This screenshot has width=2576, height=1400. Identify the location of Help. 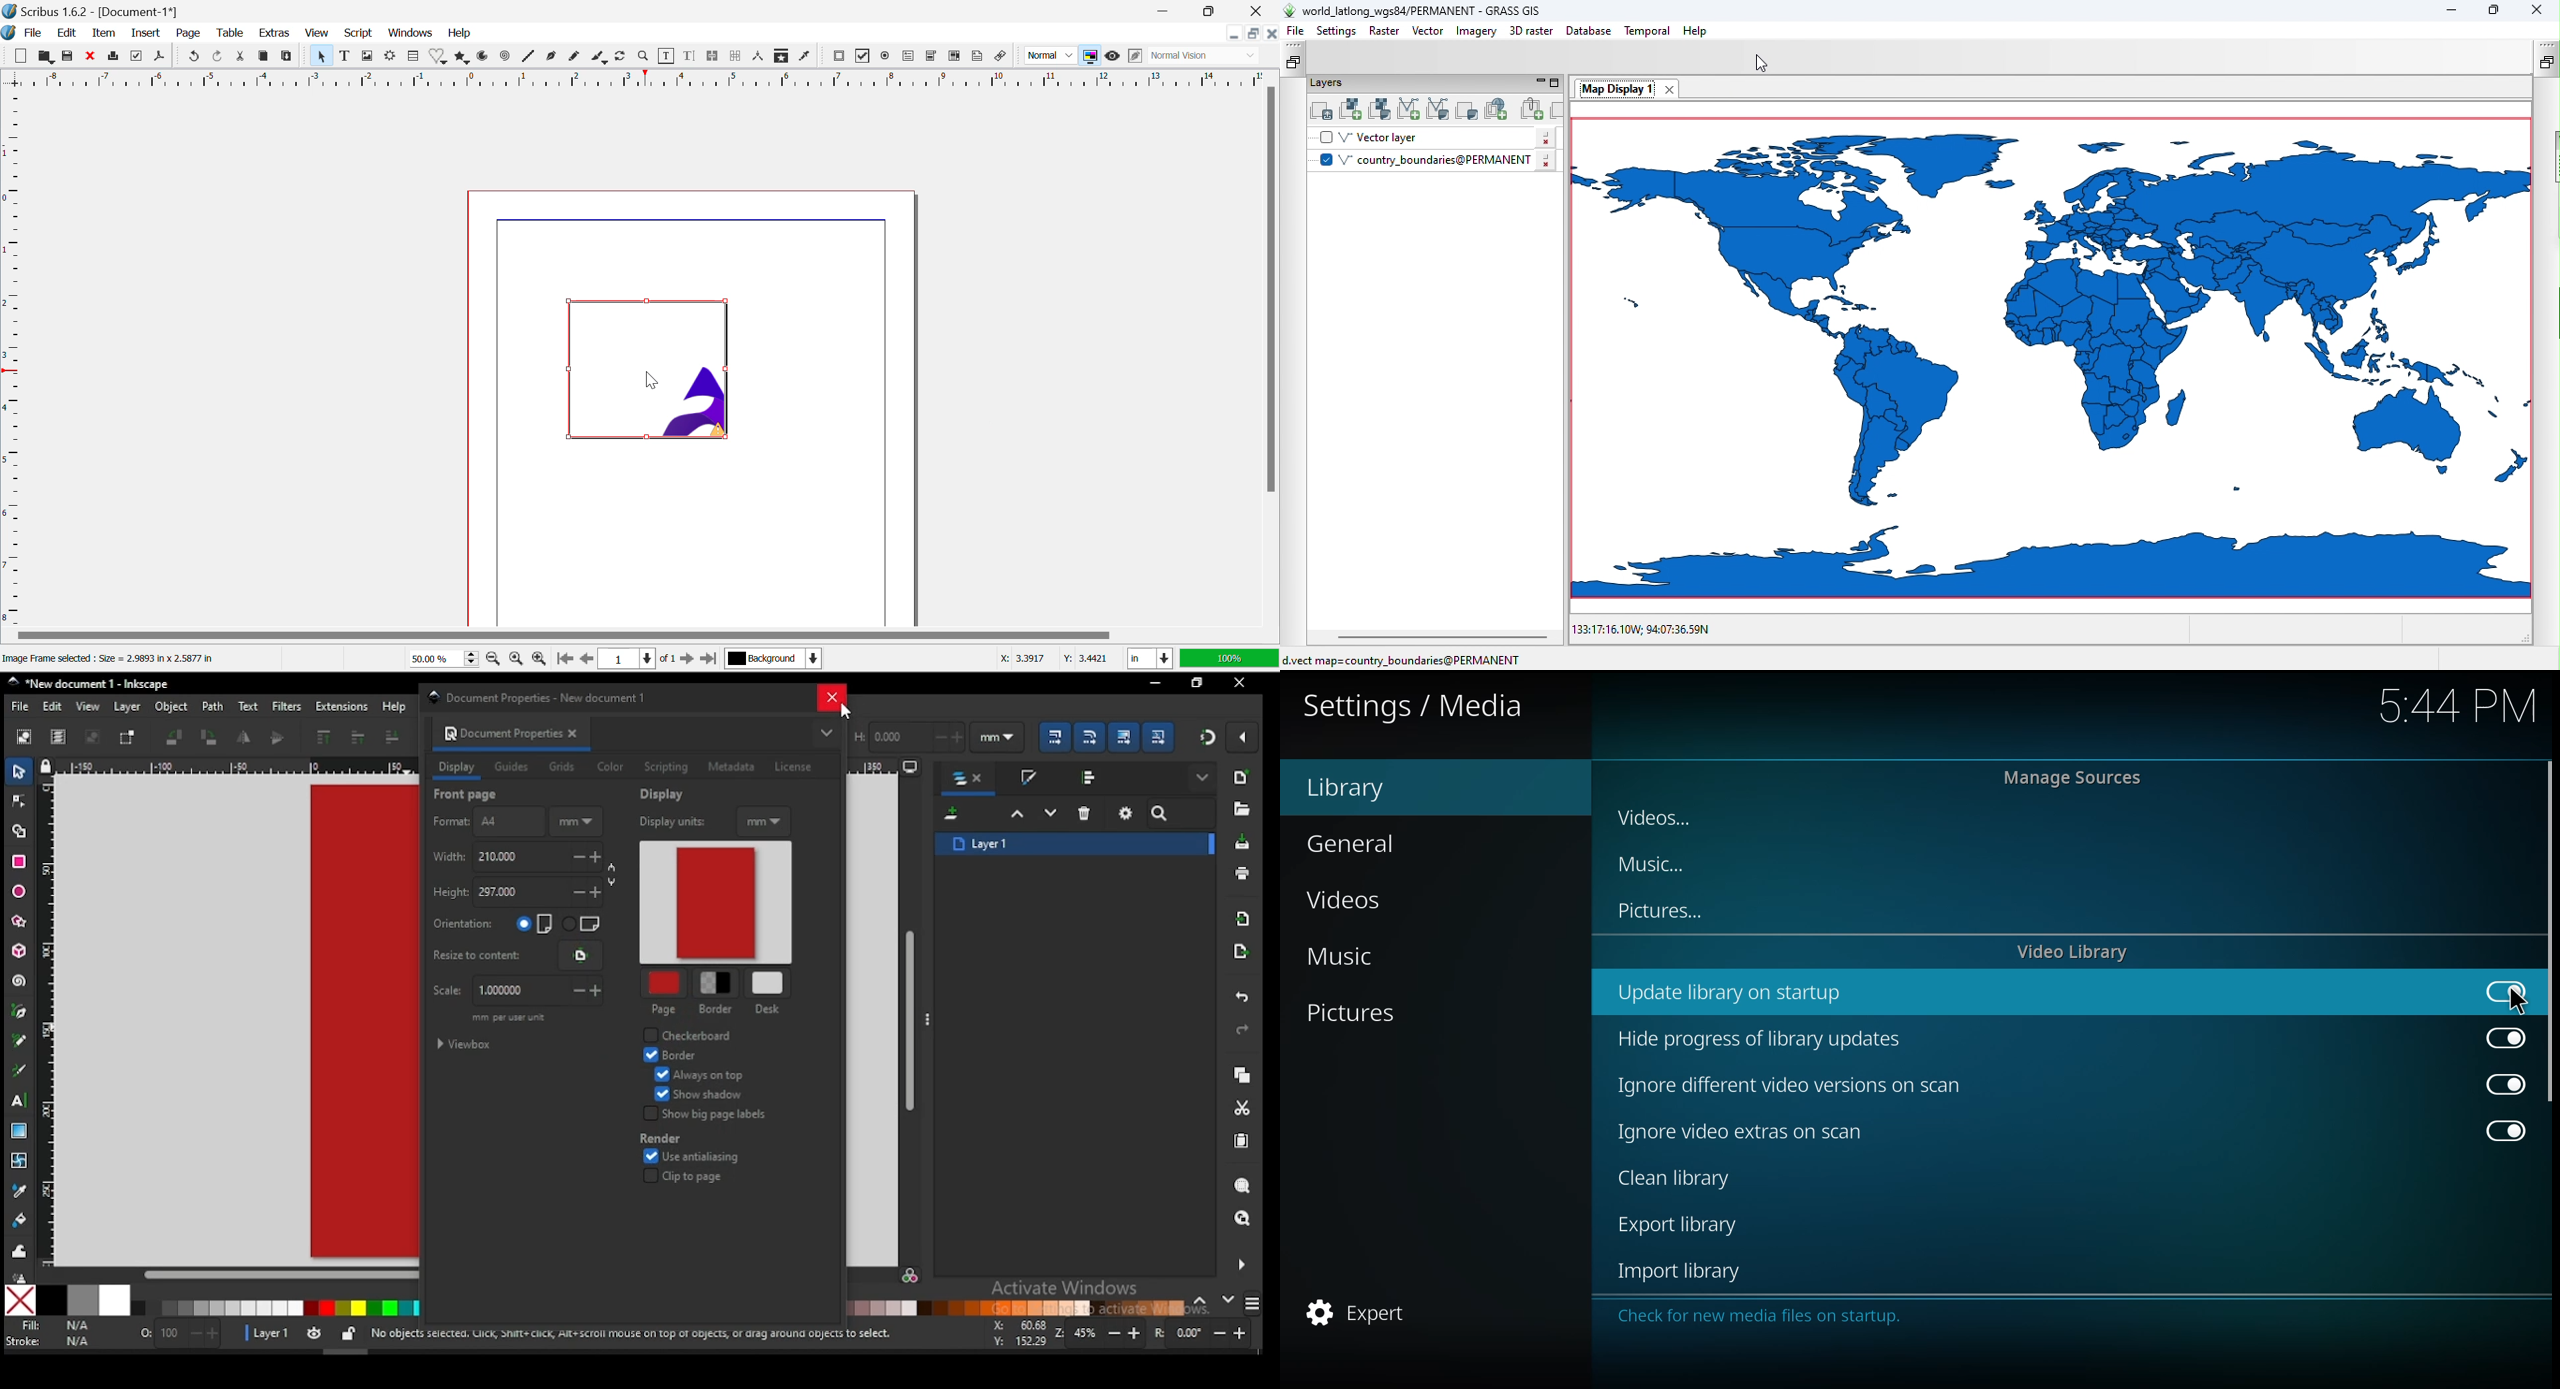
(459, 35).